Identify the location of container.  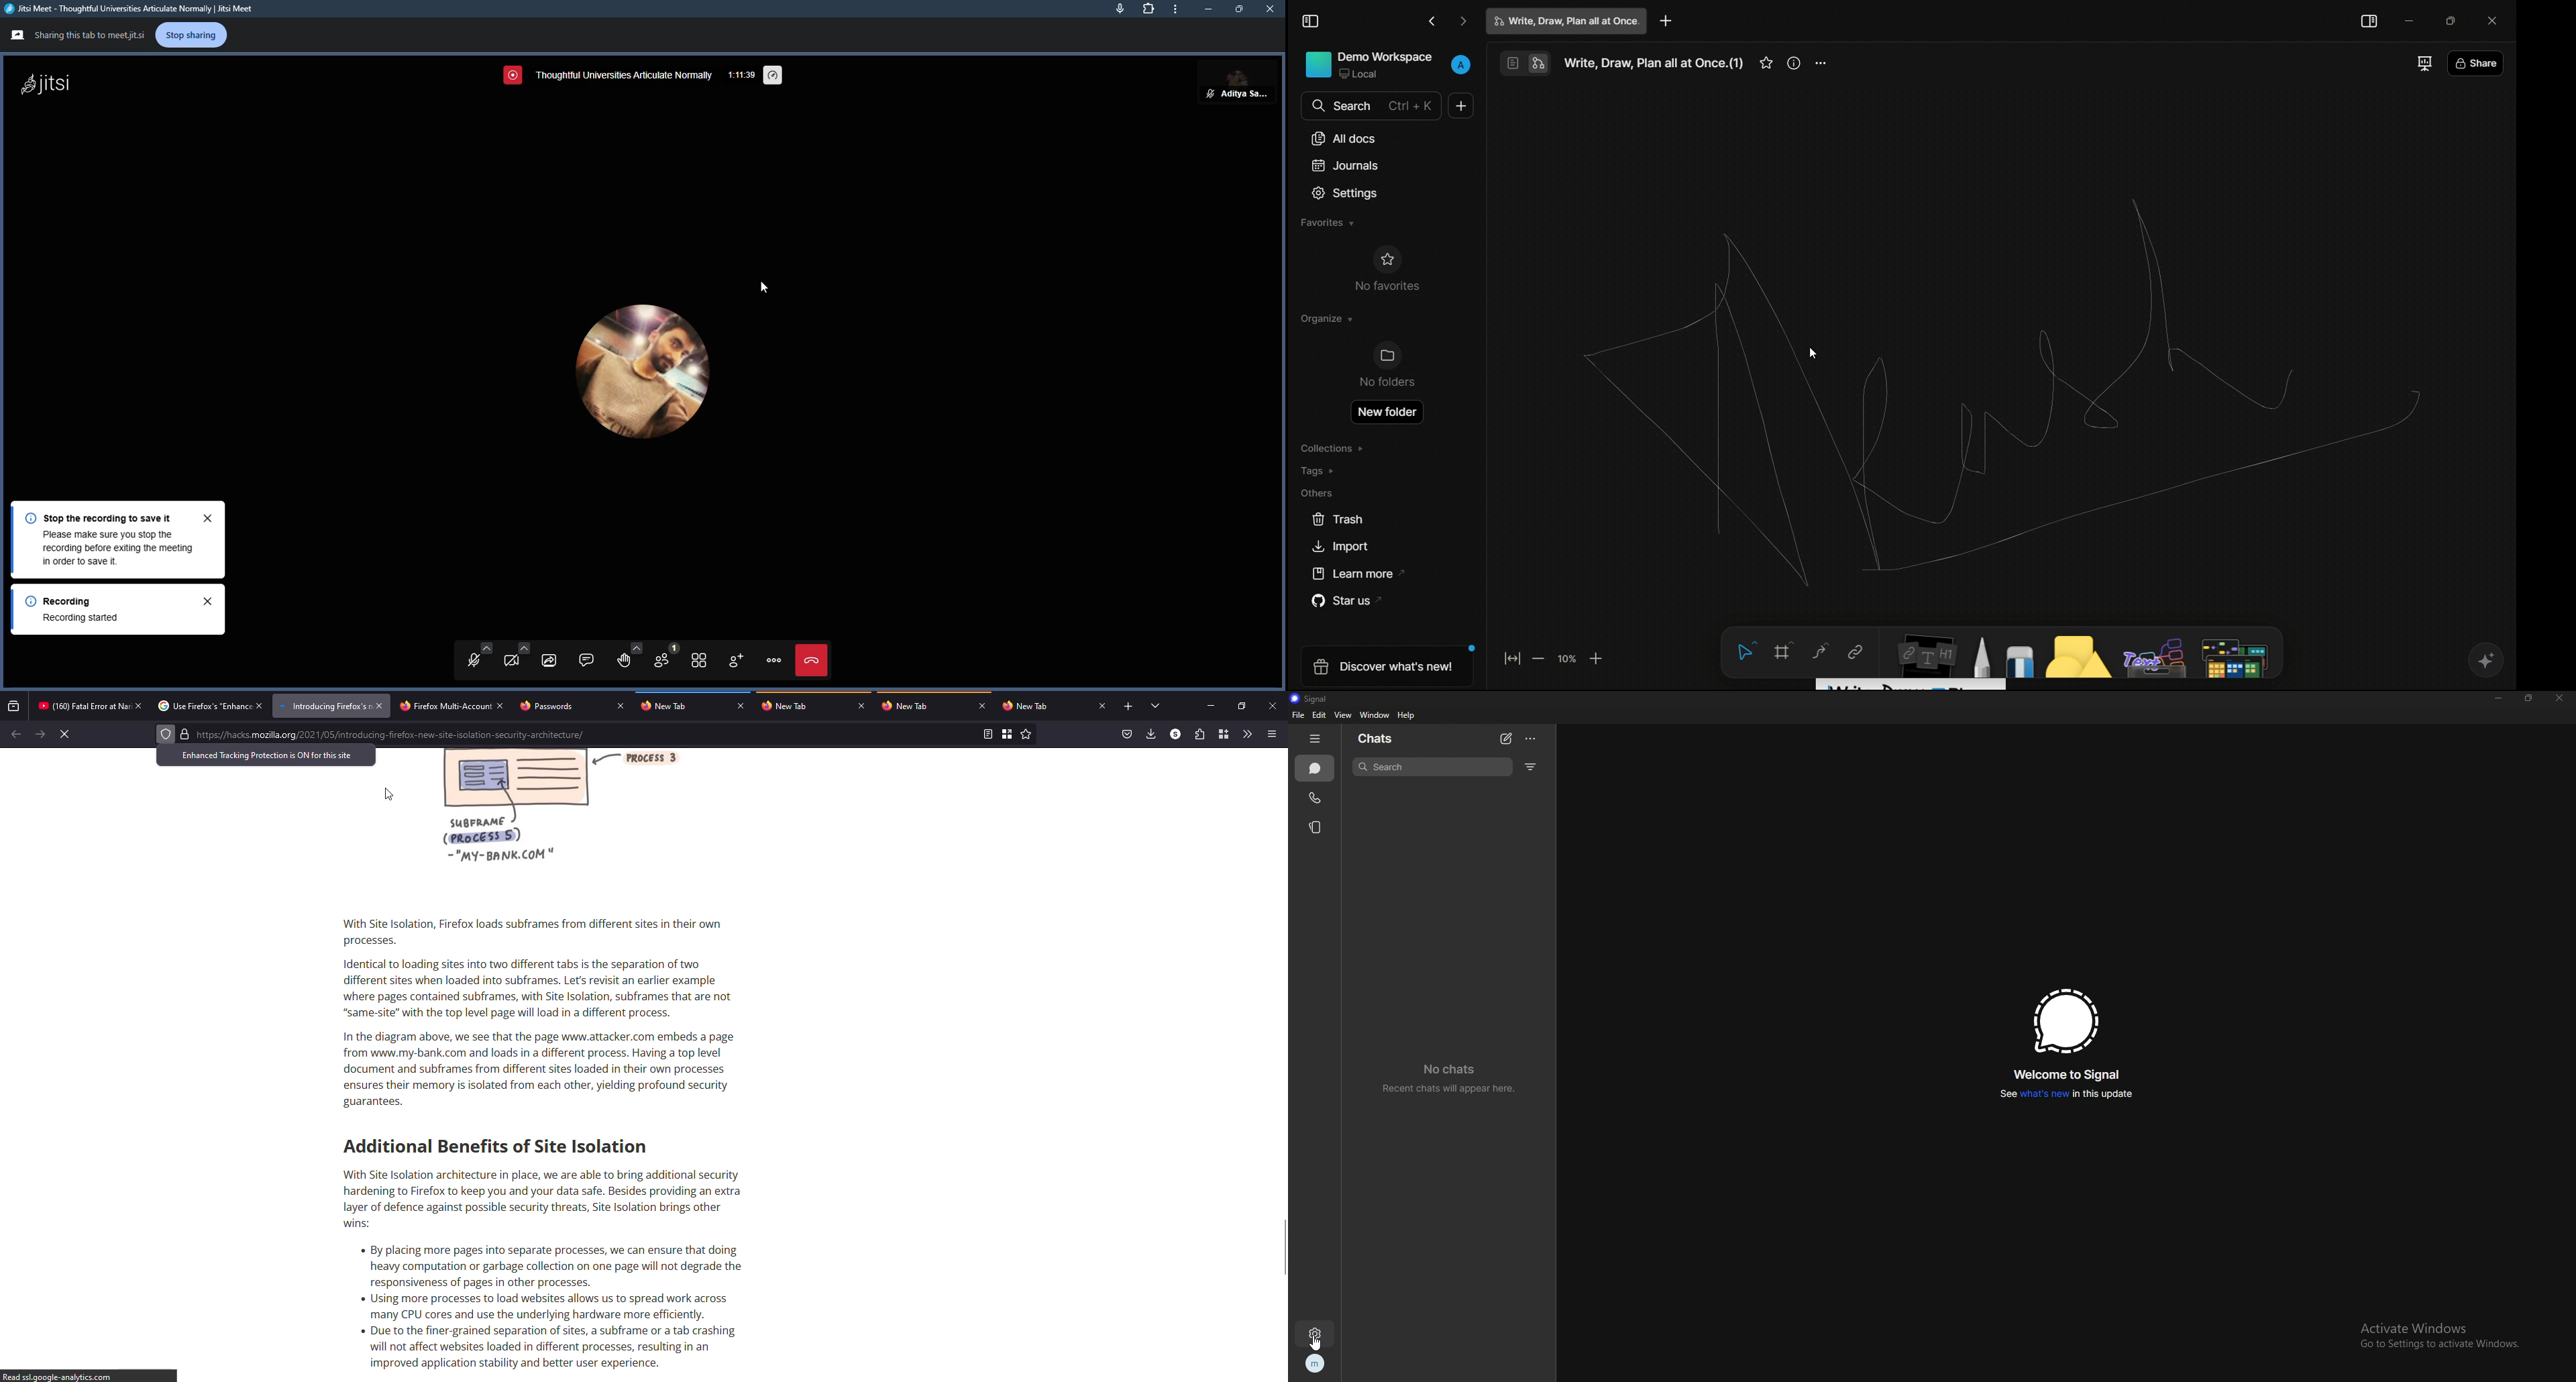
(1224, 734).